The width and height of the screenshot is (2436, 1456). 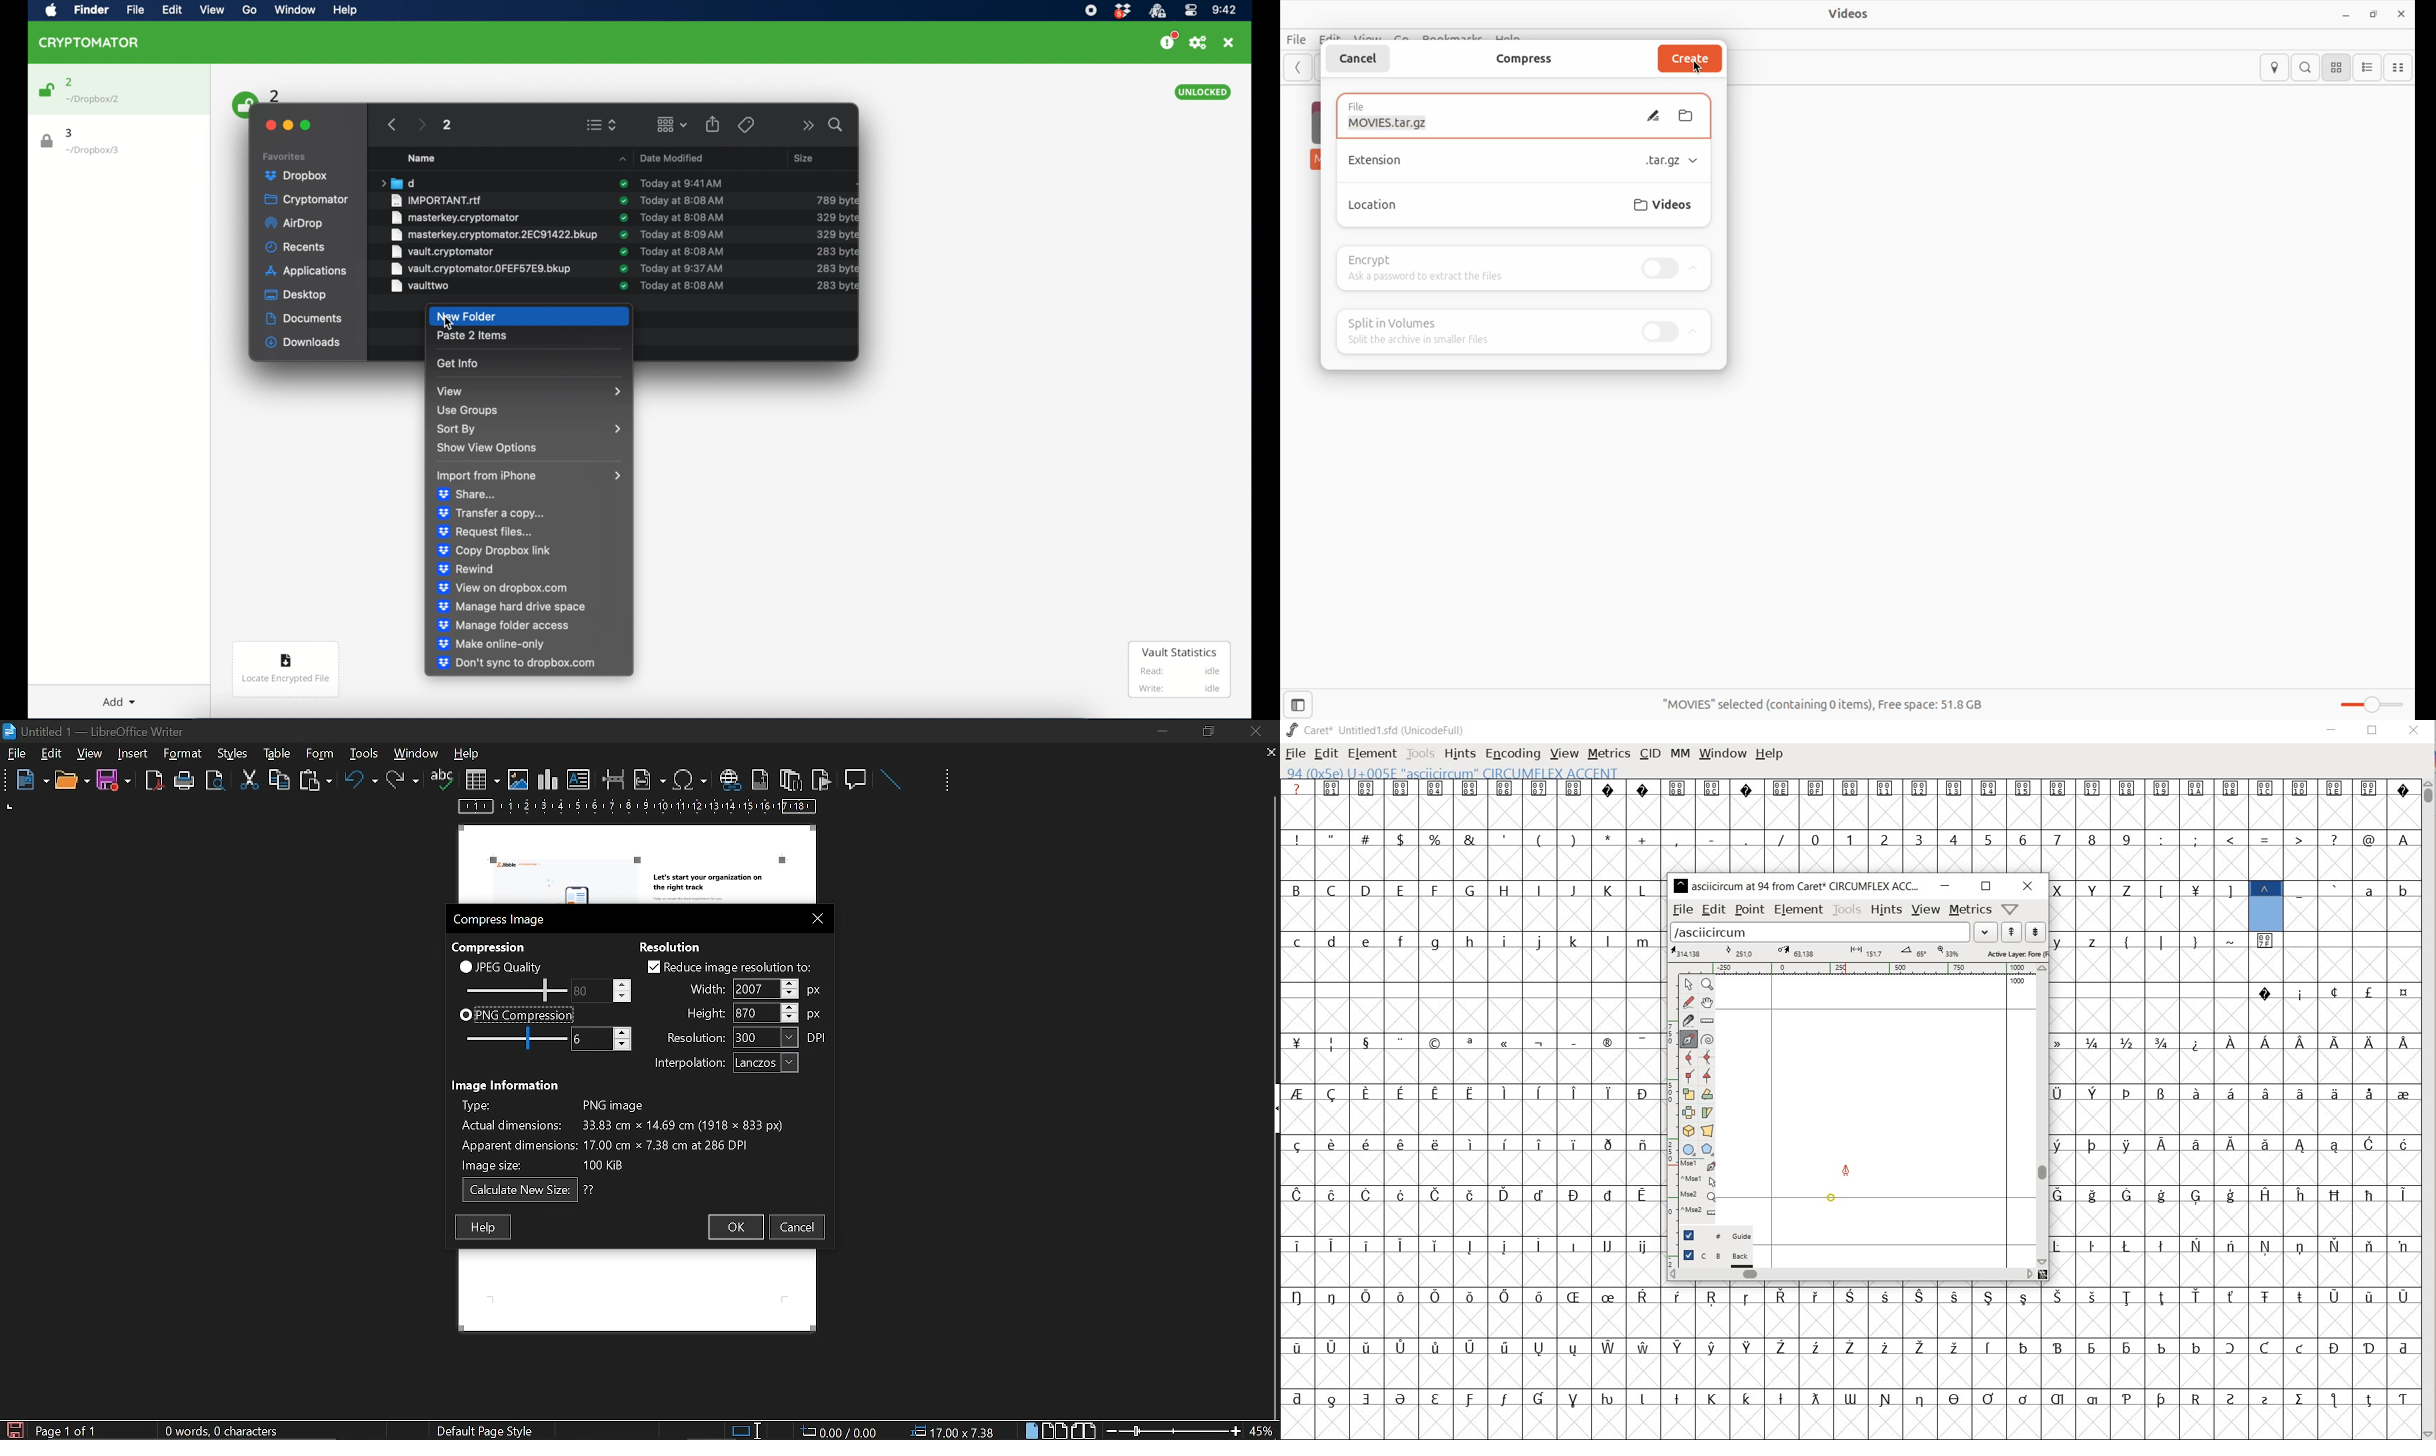 What do you see at coordinates (473, 336) in the screenshot?
I see `paste 2  items` at bounding box center [473, 336].